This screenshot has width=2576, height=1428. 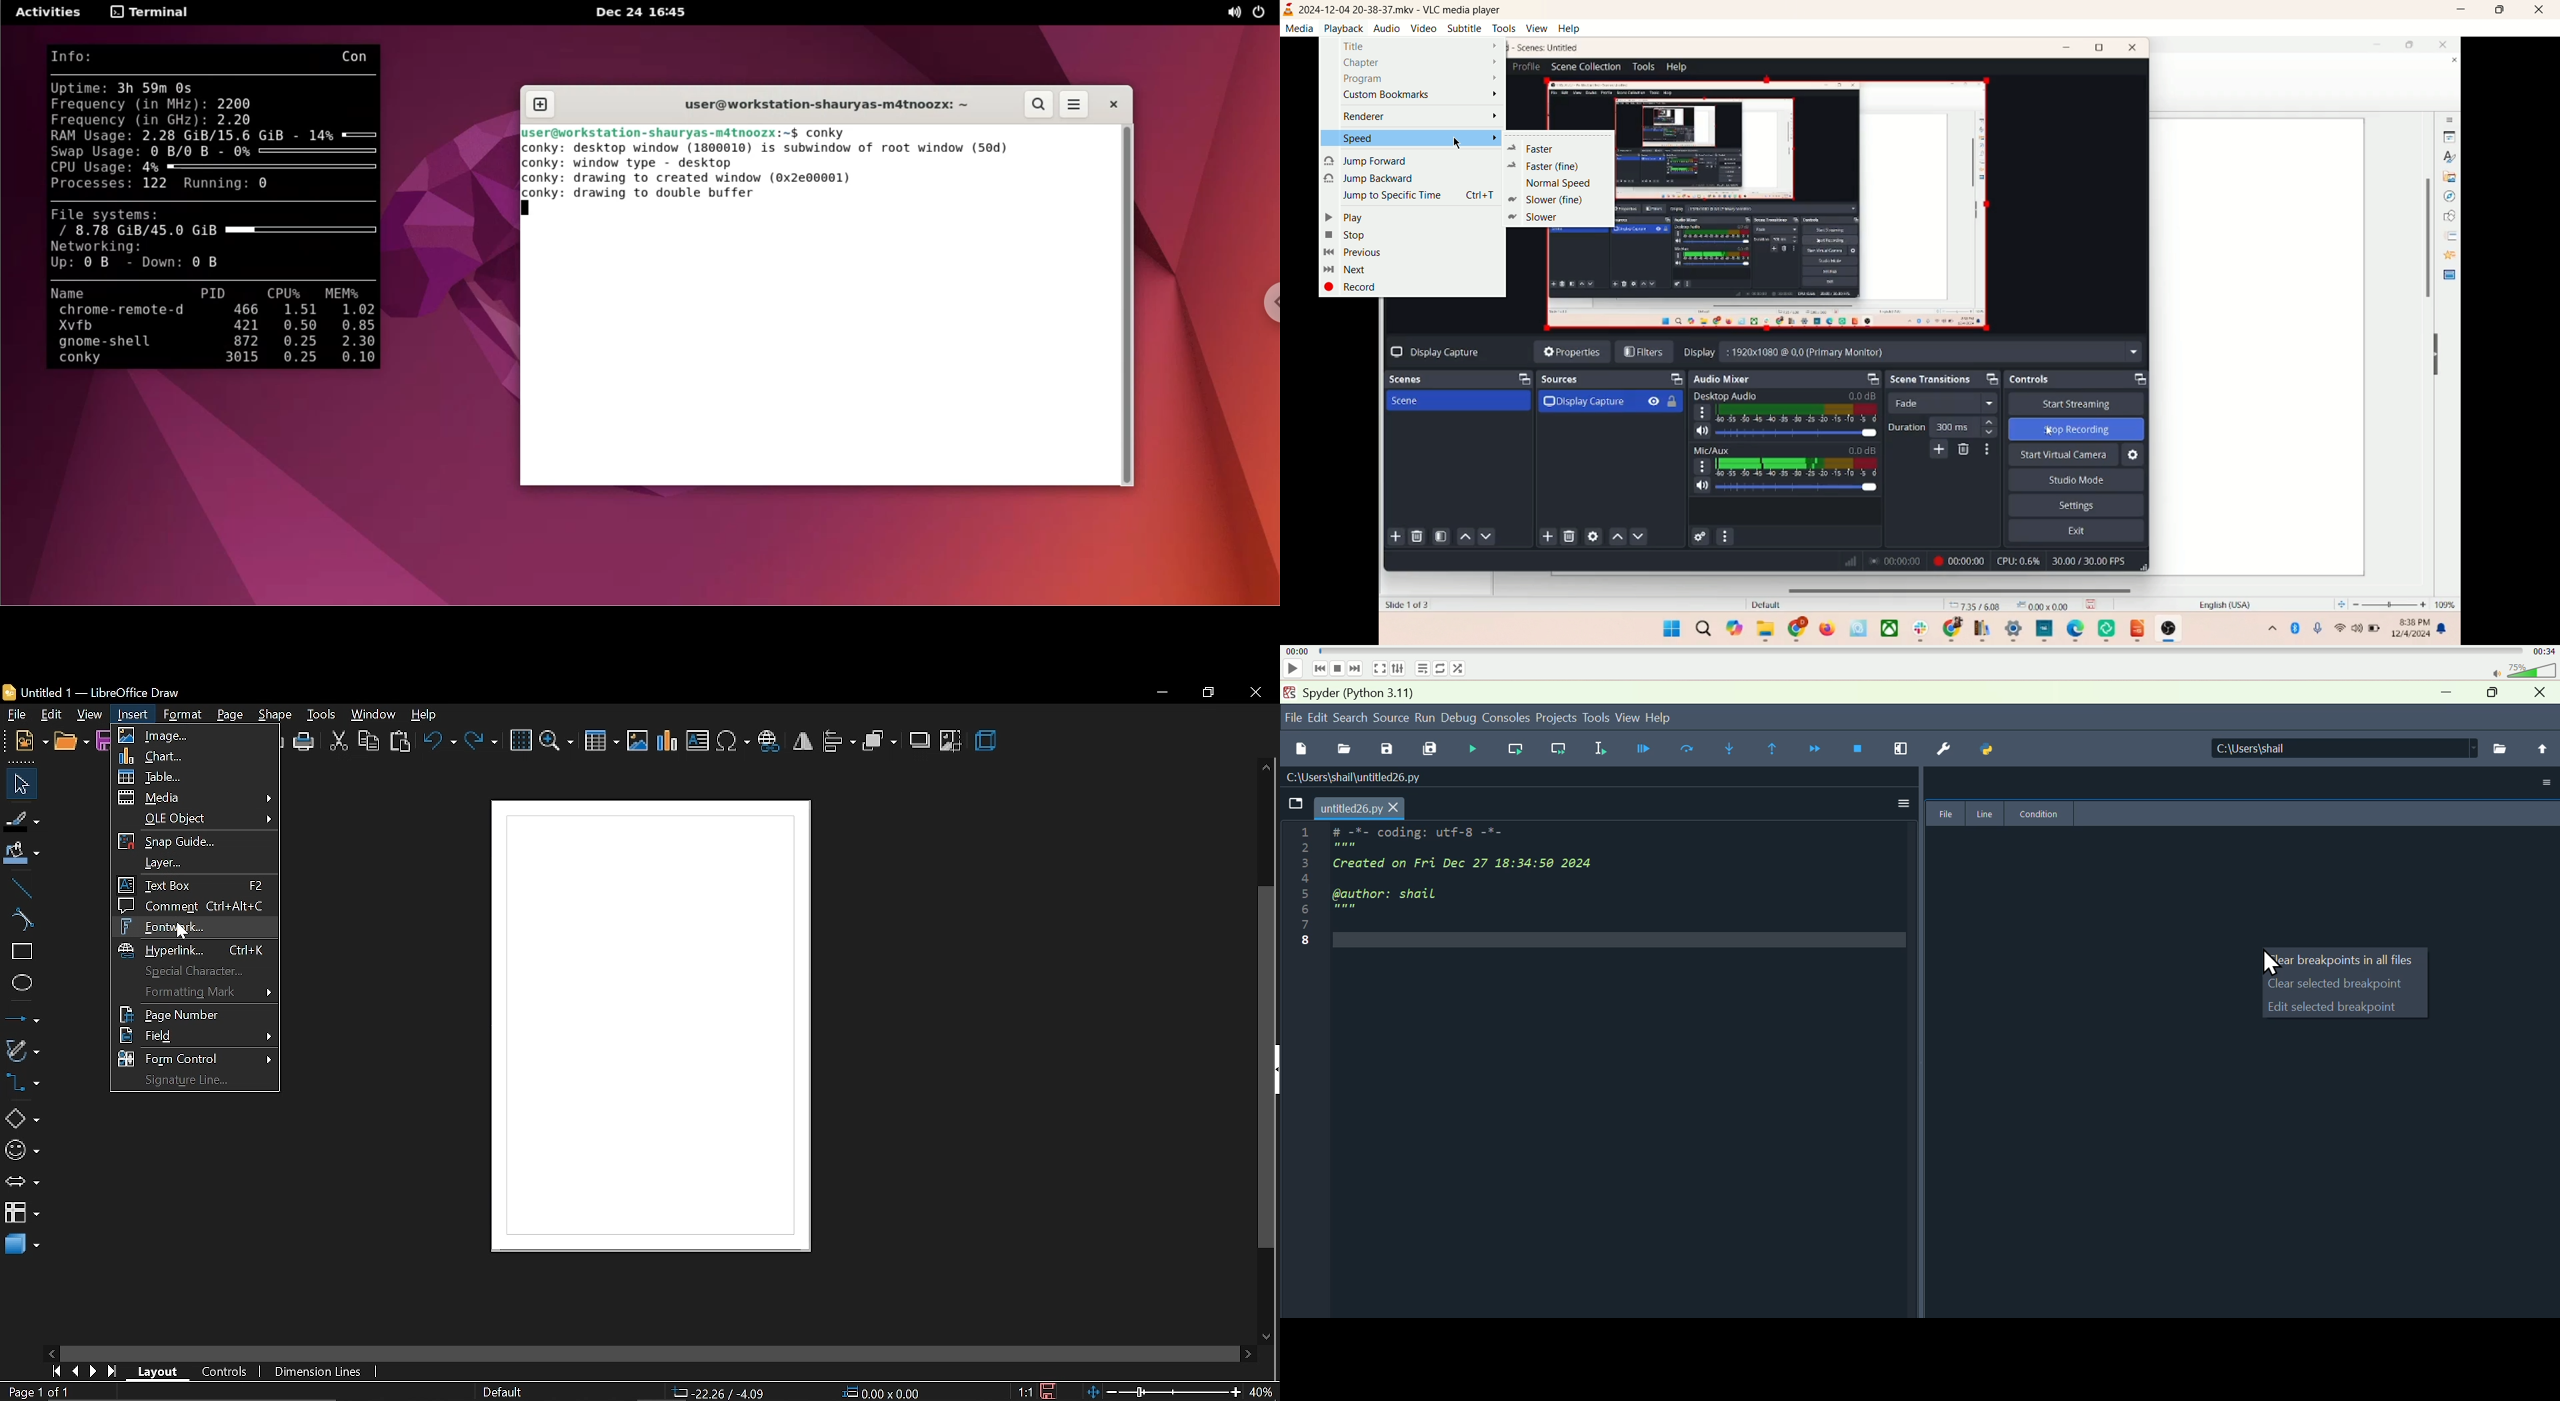 I want to click on hyperlink, so click(x=196, y=949).